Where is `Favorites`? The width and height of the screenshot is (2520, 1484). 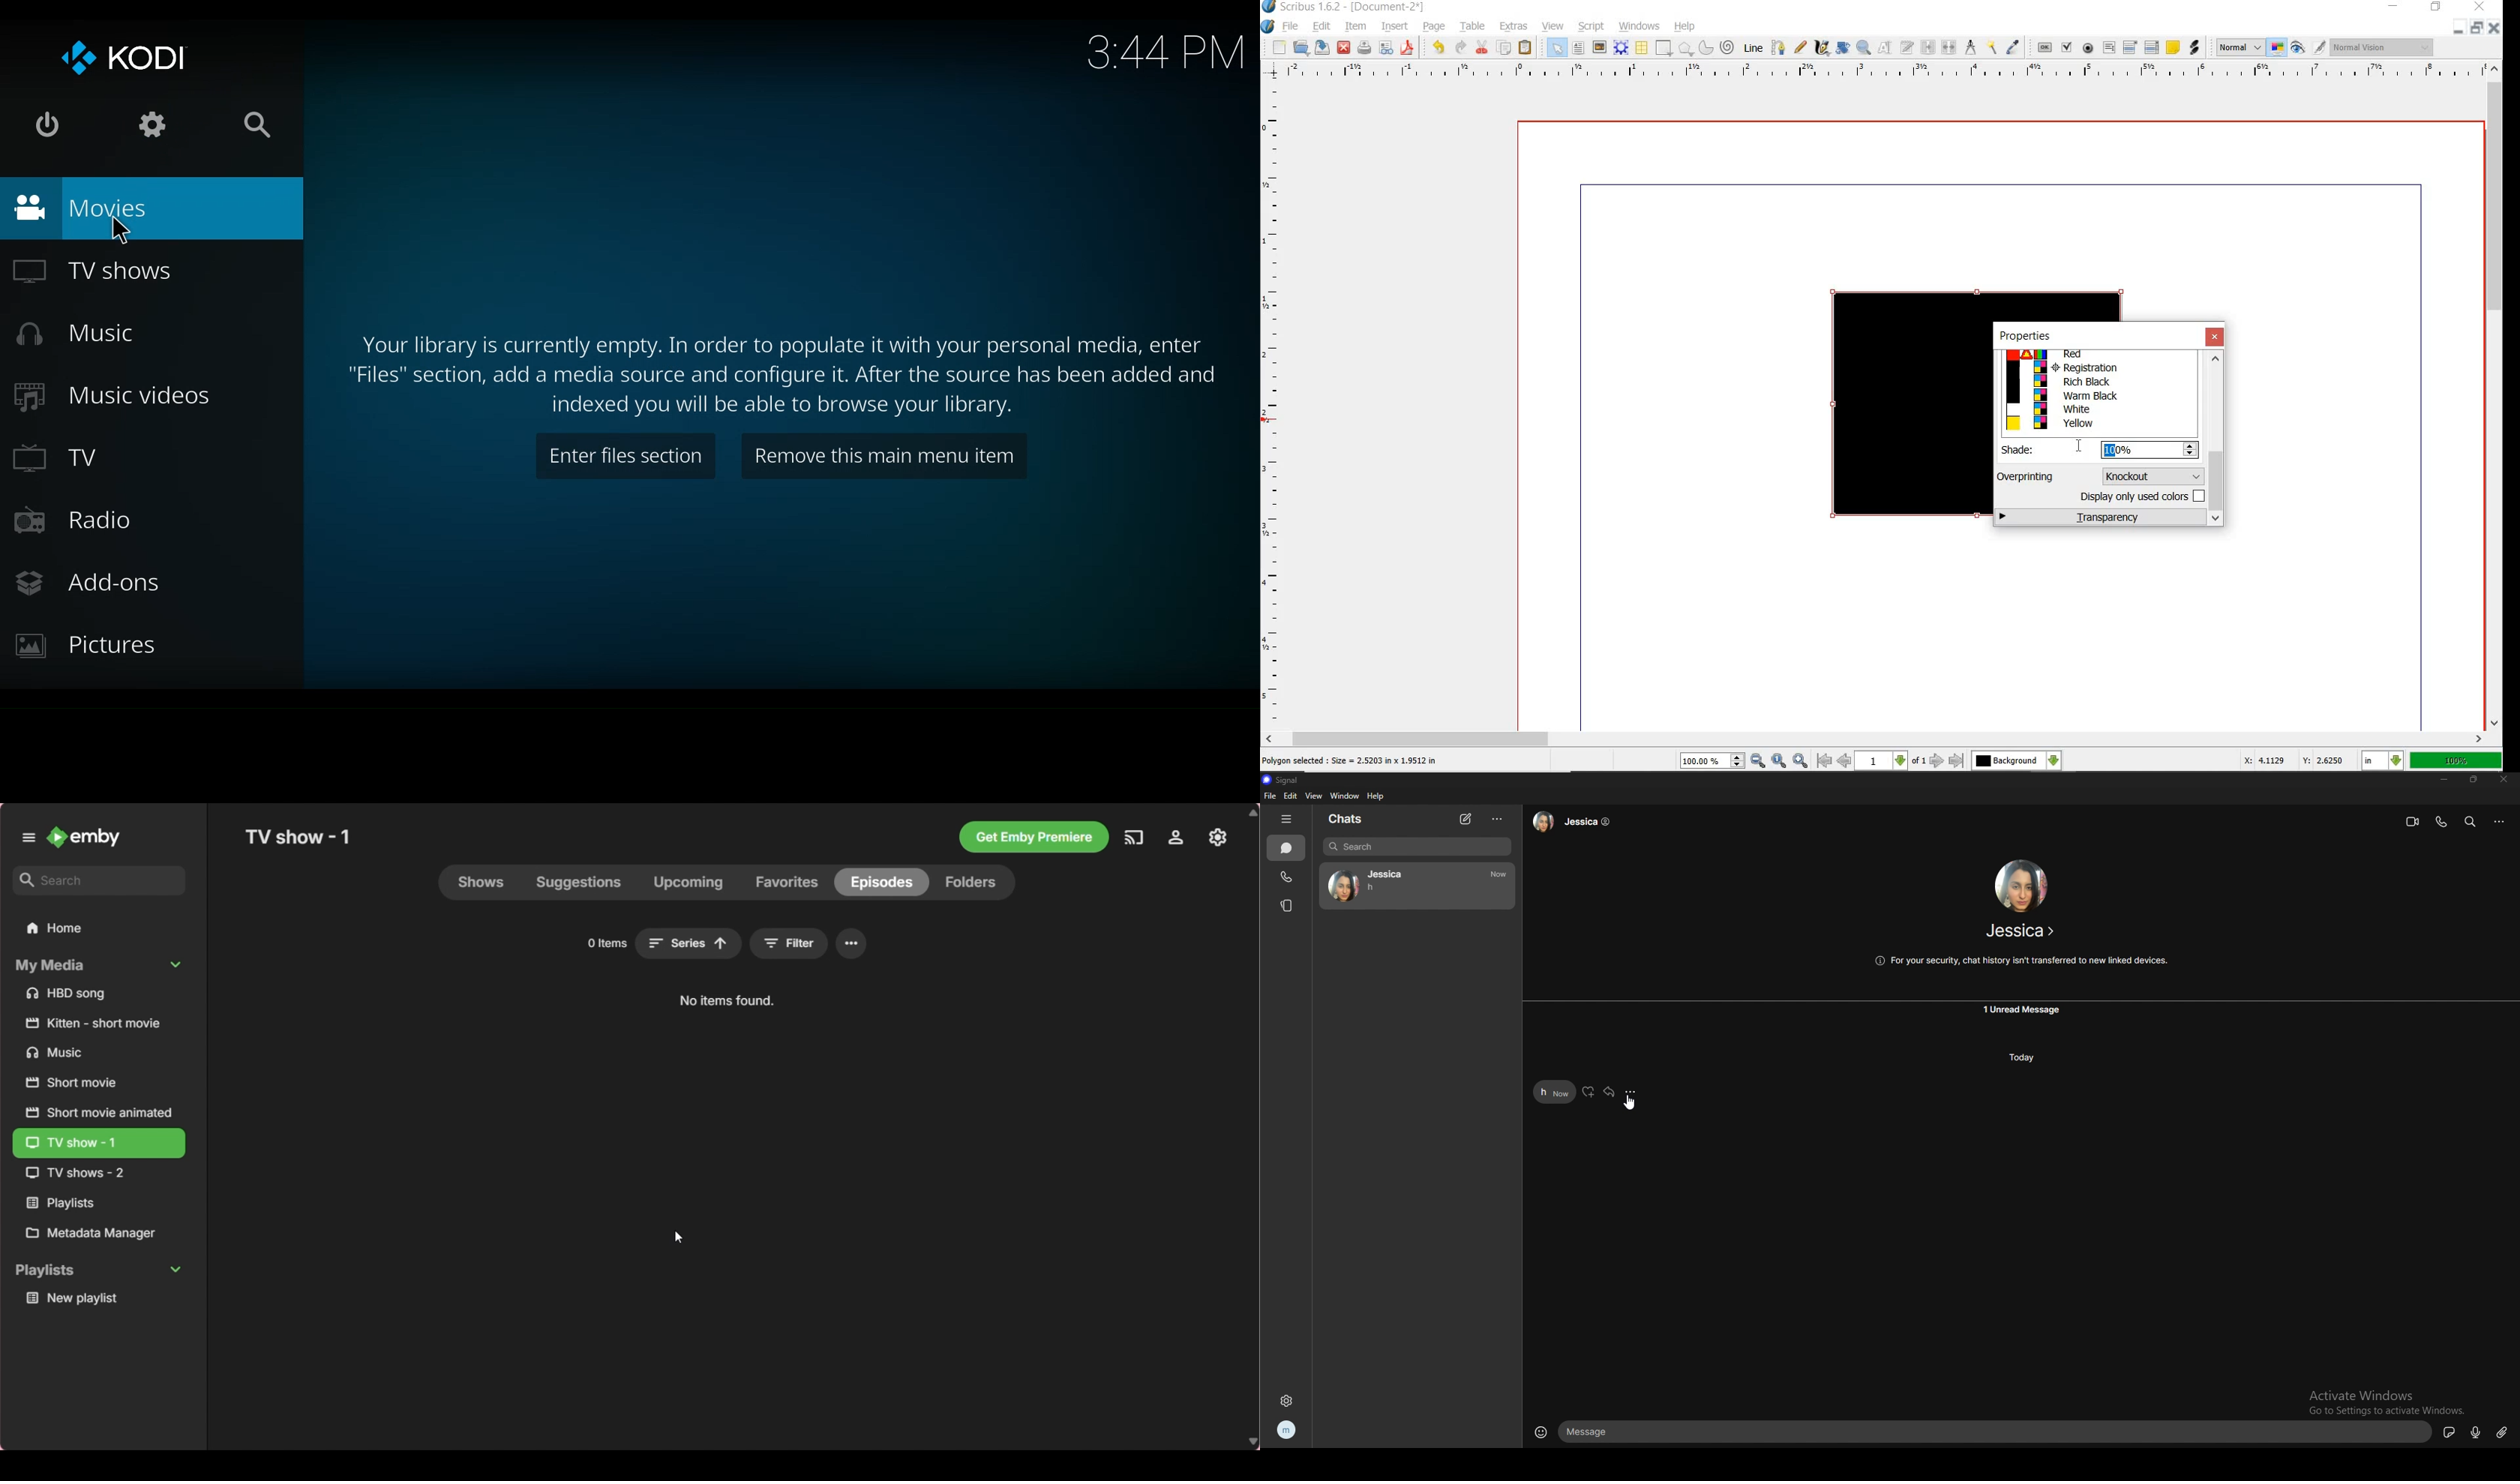 Favorites is located at coordinates (787, 882).